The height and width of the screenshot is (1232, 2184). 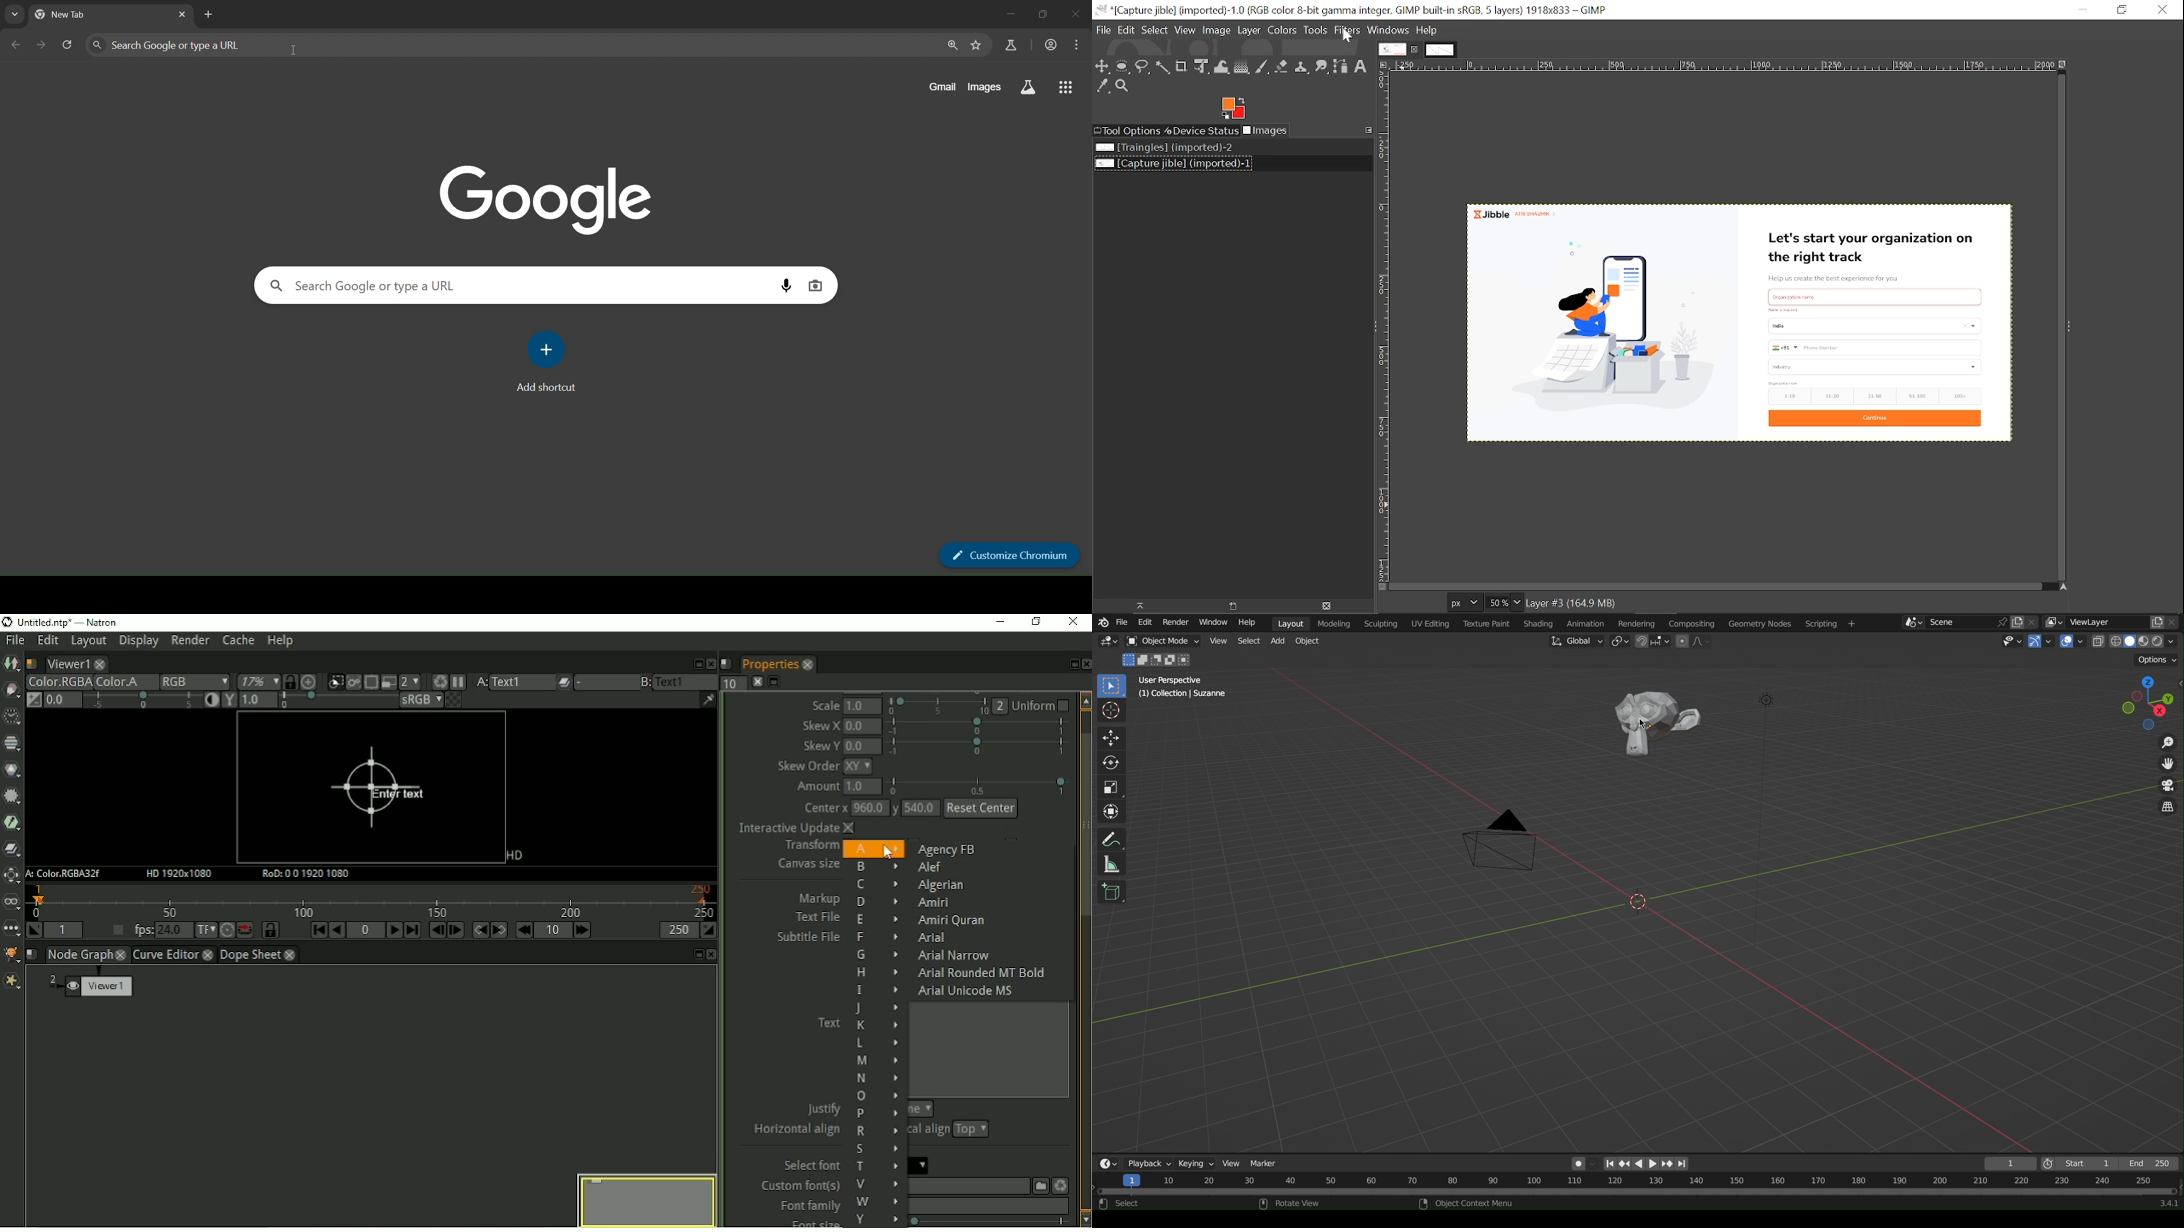 I want to click on cursor, so click(x=295, y=53).